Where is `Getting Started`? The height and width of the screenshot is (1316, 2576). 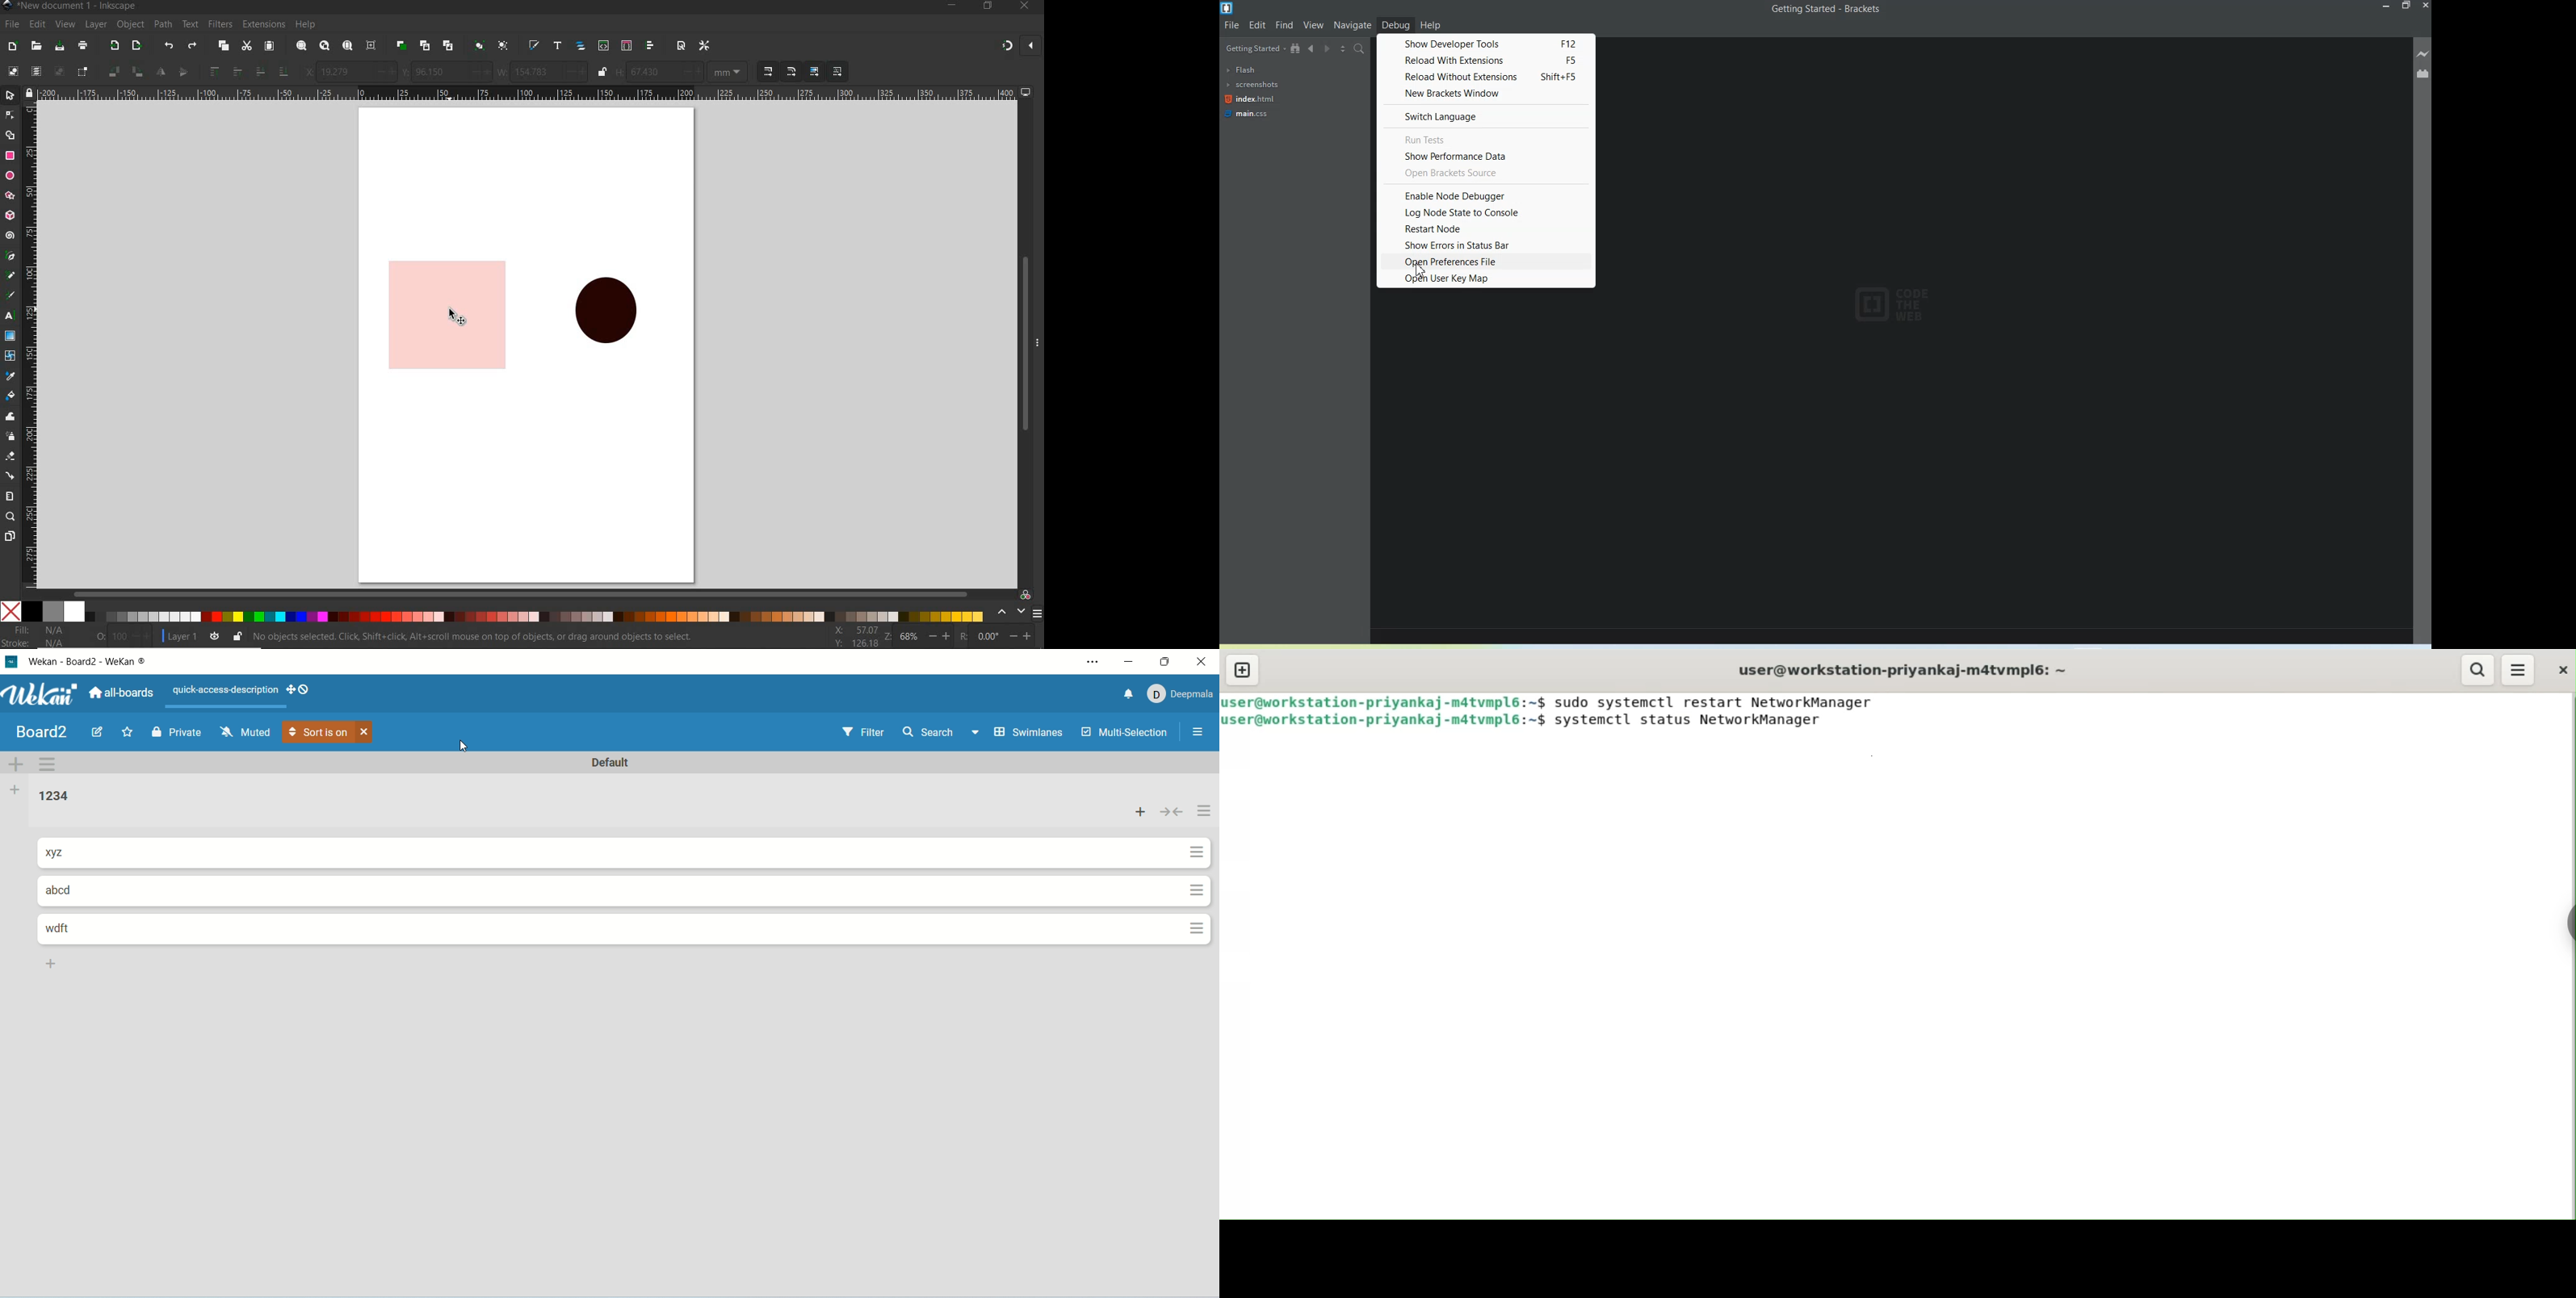 Getting Started is located at coordinates (1254, 48).